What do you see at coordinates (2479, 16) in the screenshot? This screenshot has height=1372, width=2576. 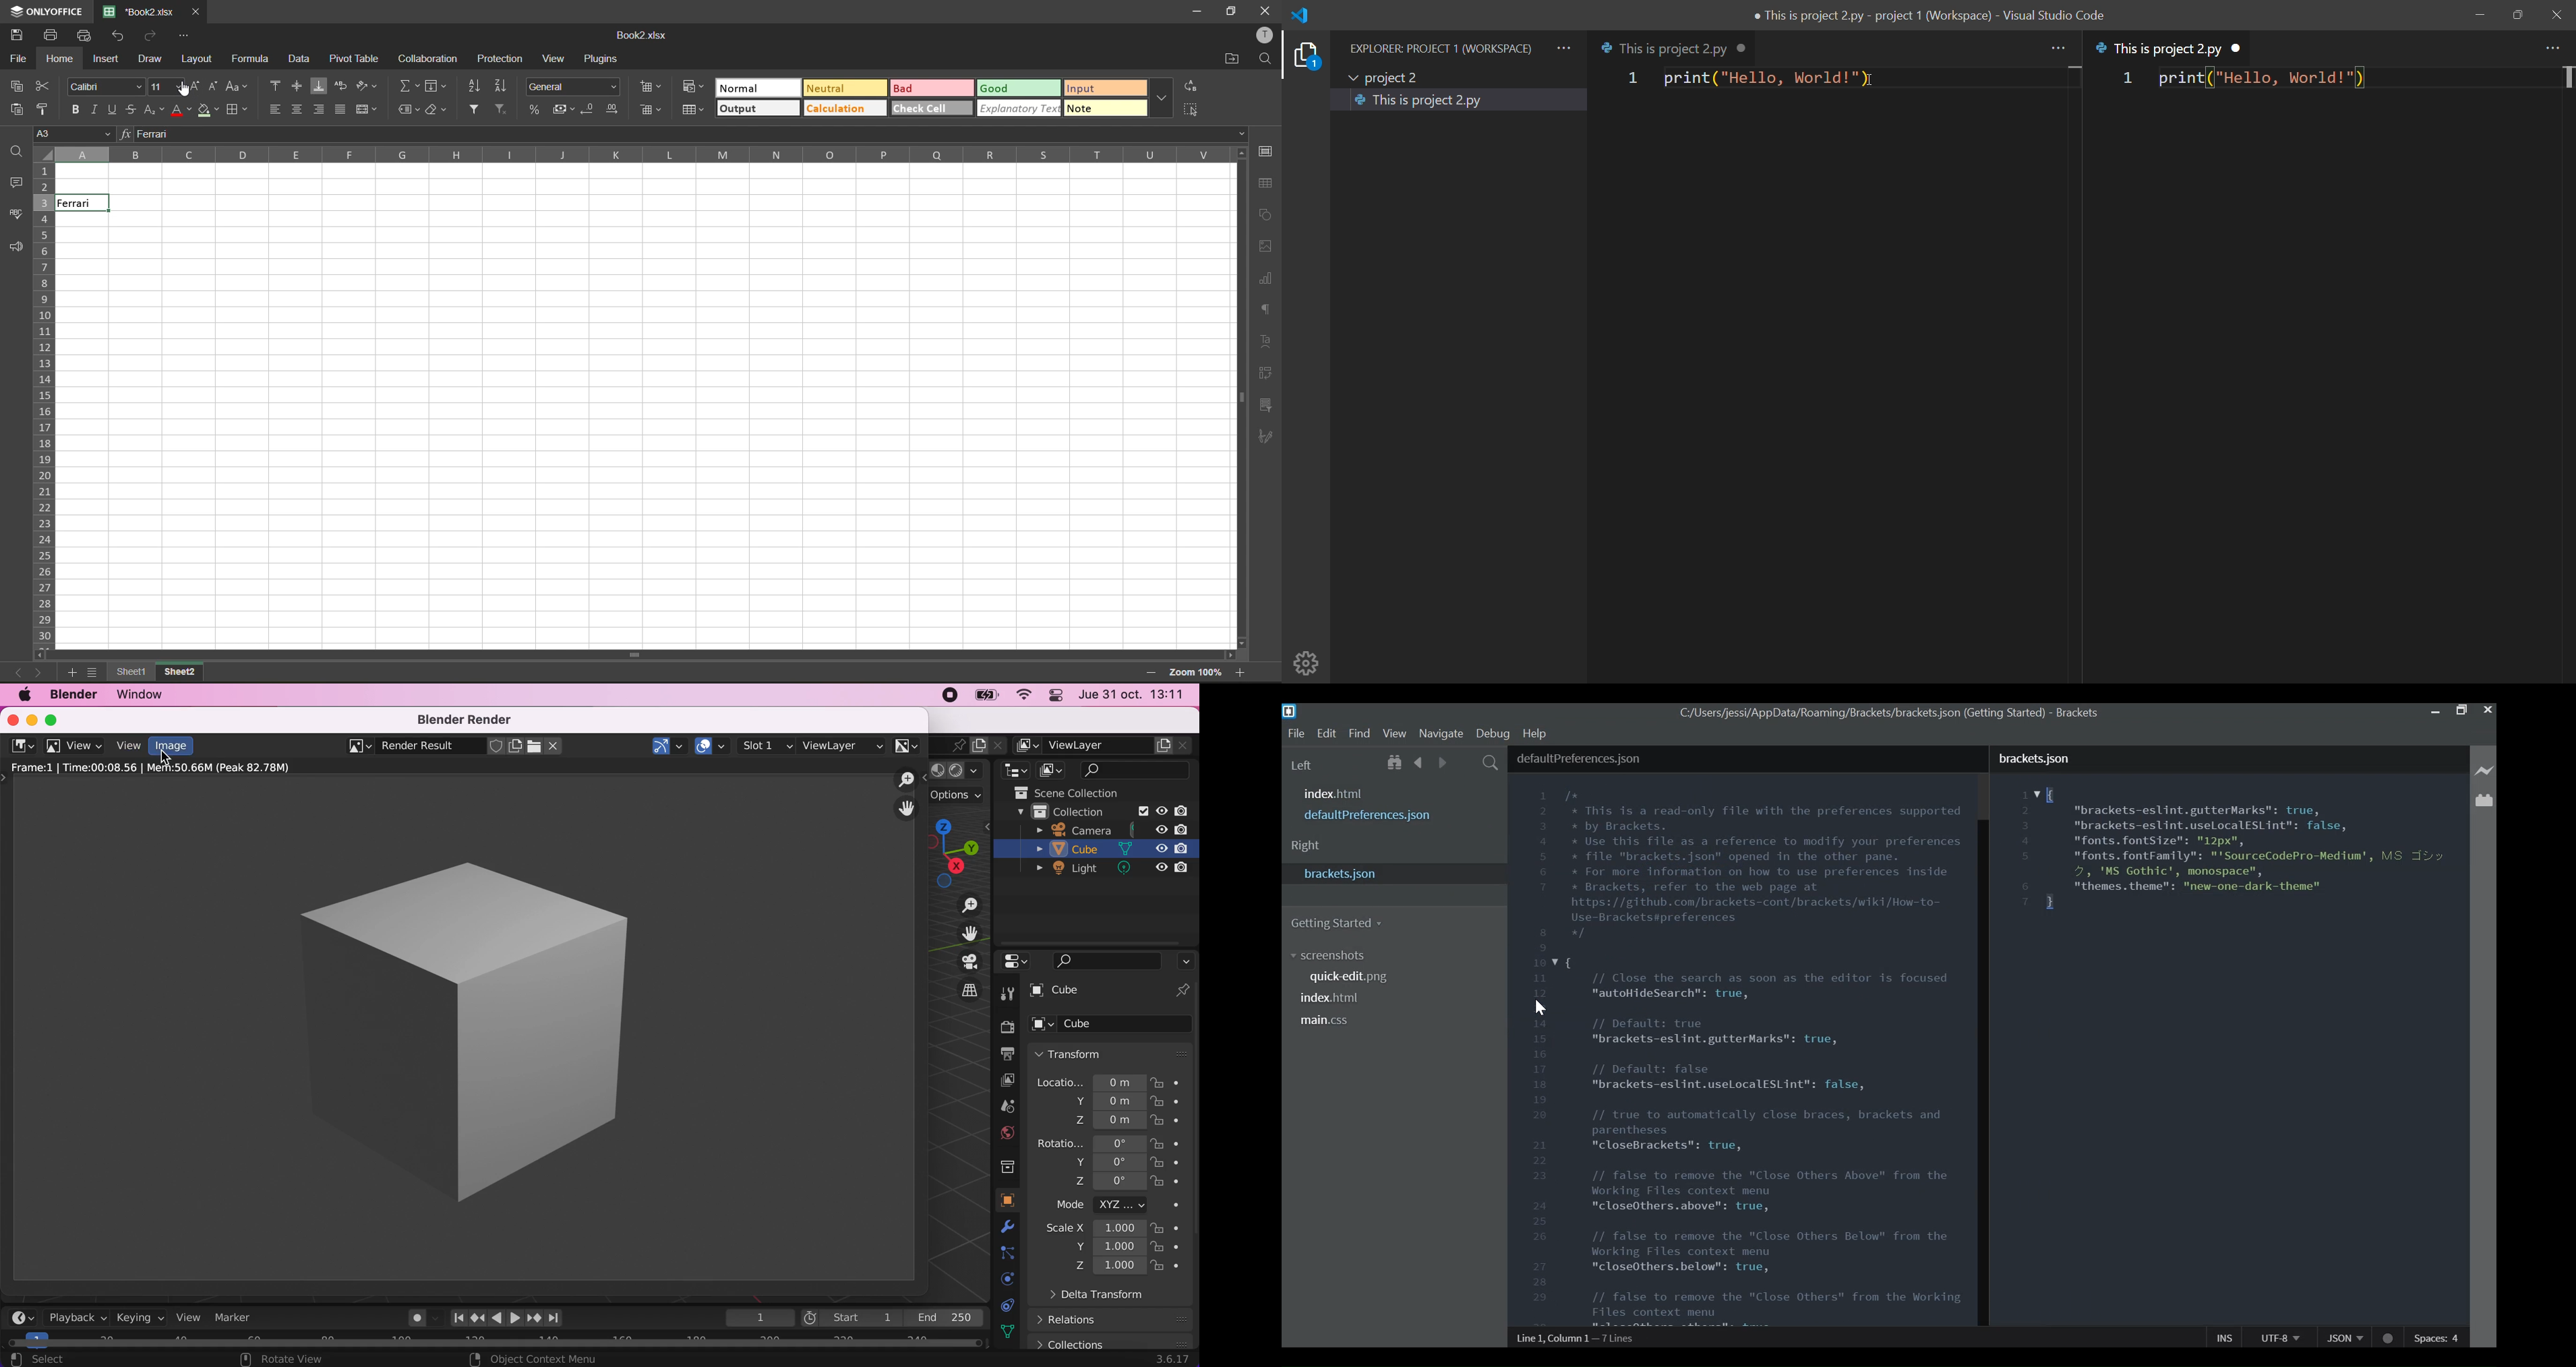 I see `minimize` at bounding box center [2479, 16].